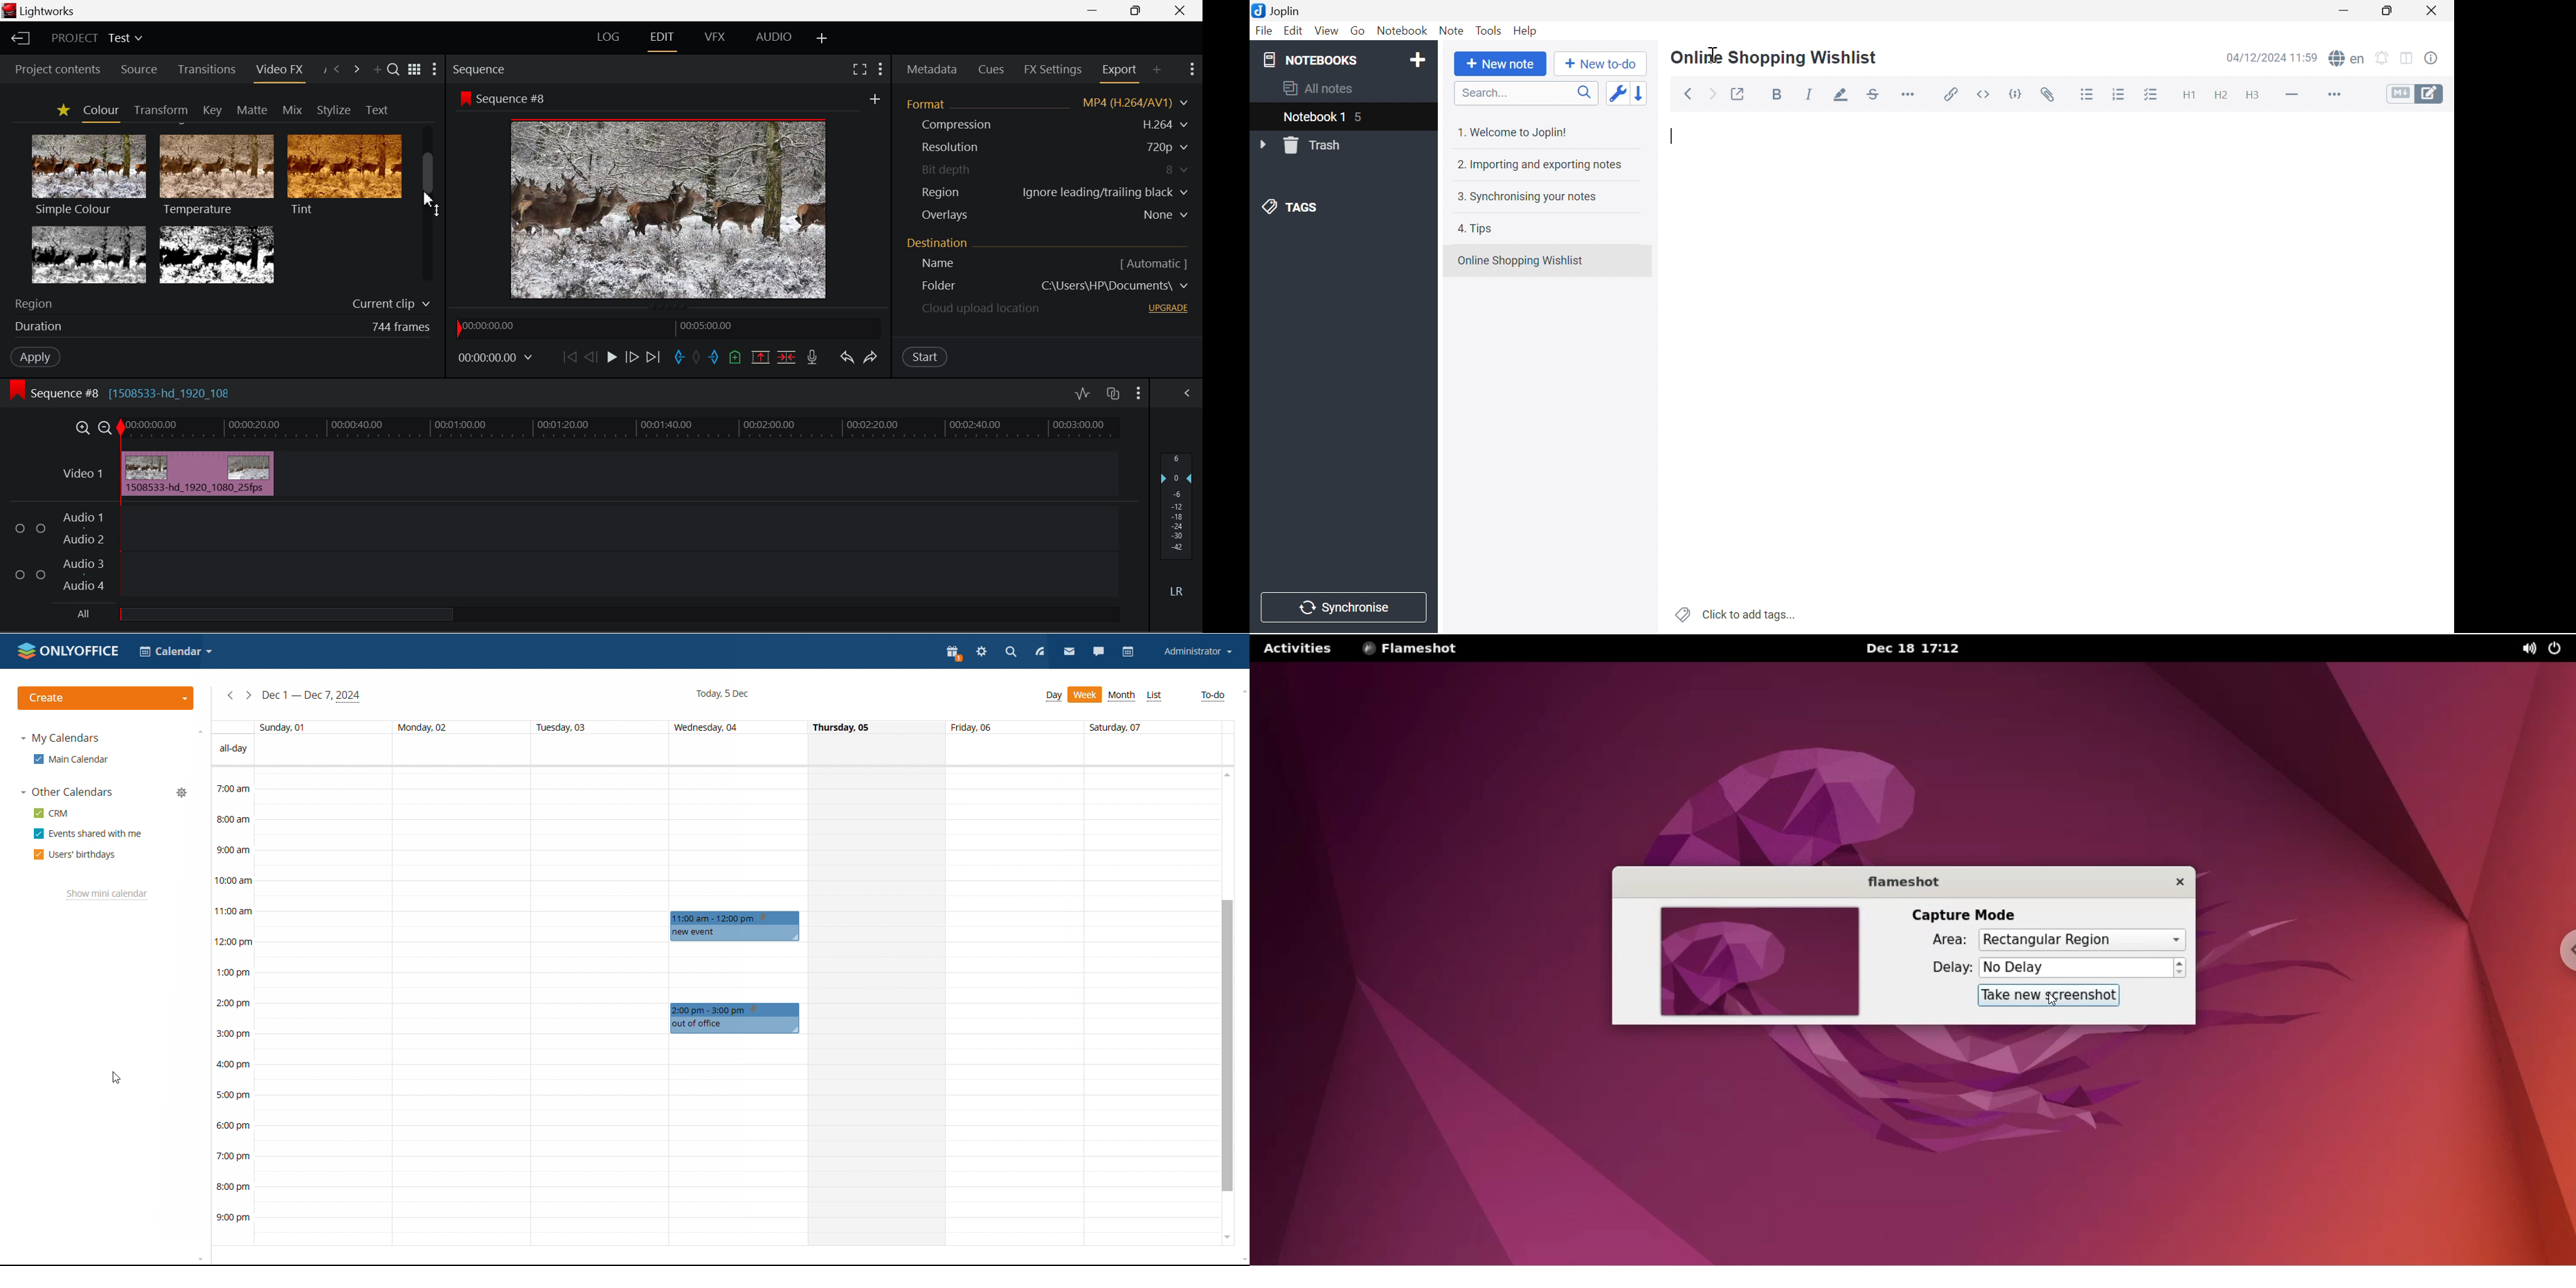  I want to click on Audio 2, so click(78, 538).